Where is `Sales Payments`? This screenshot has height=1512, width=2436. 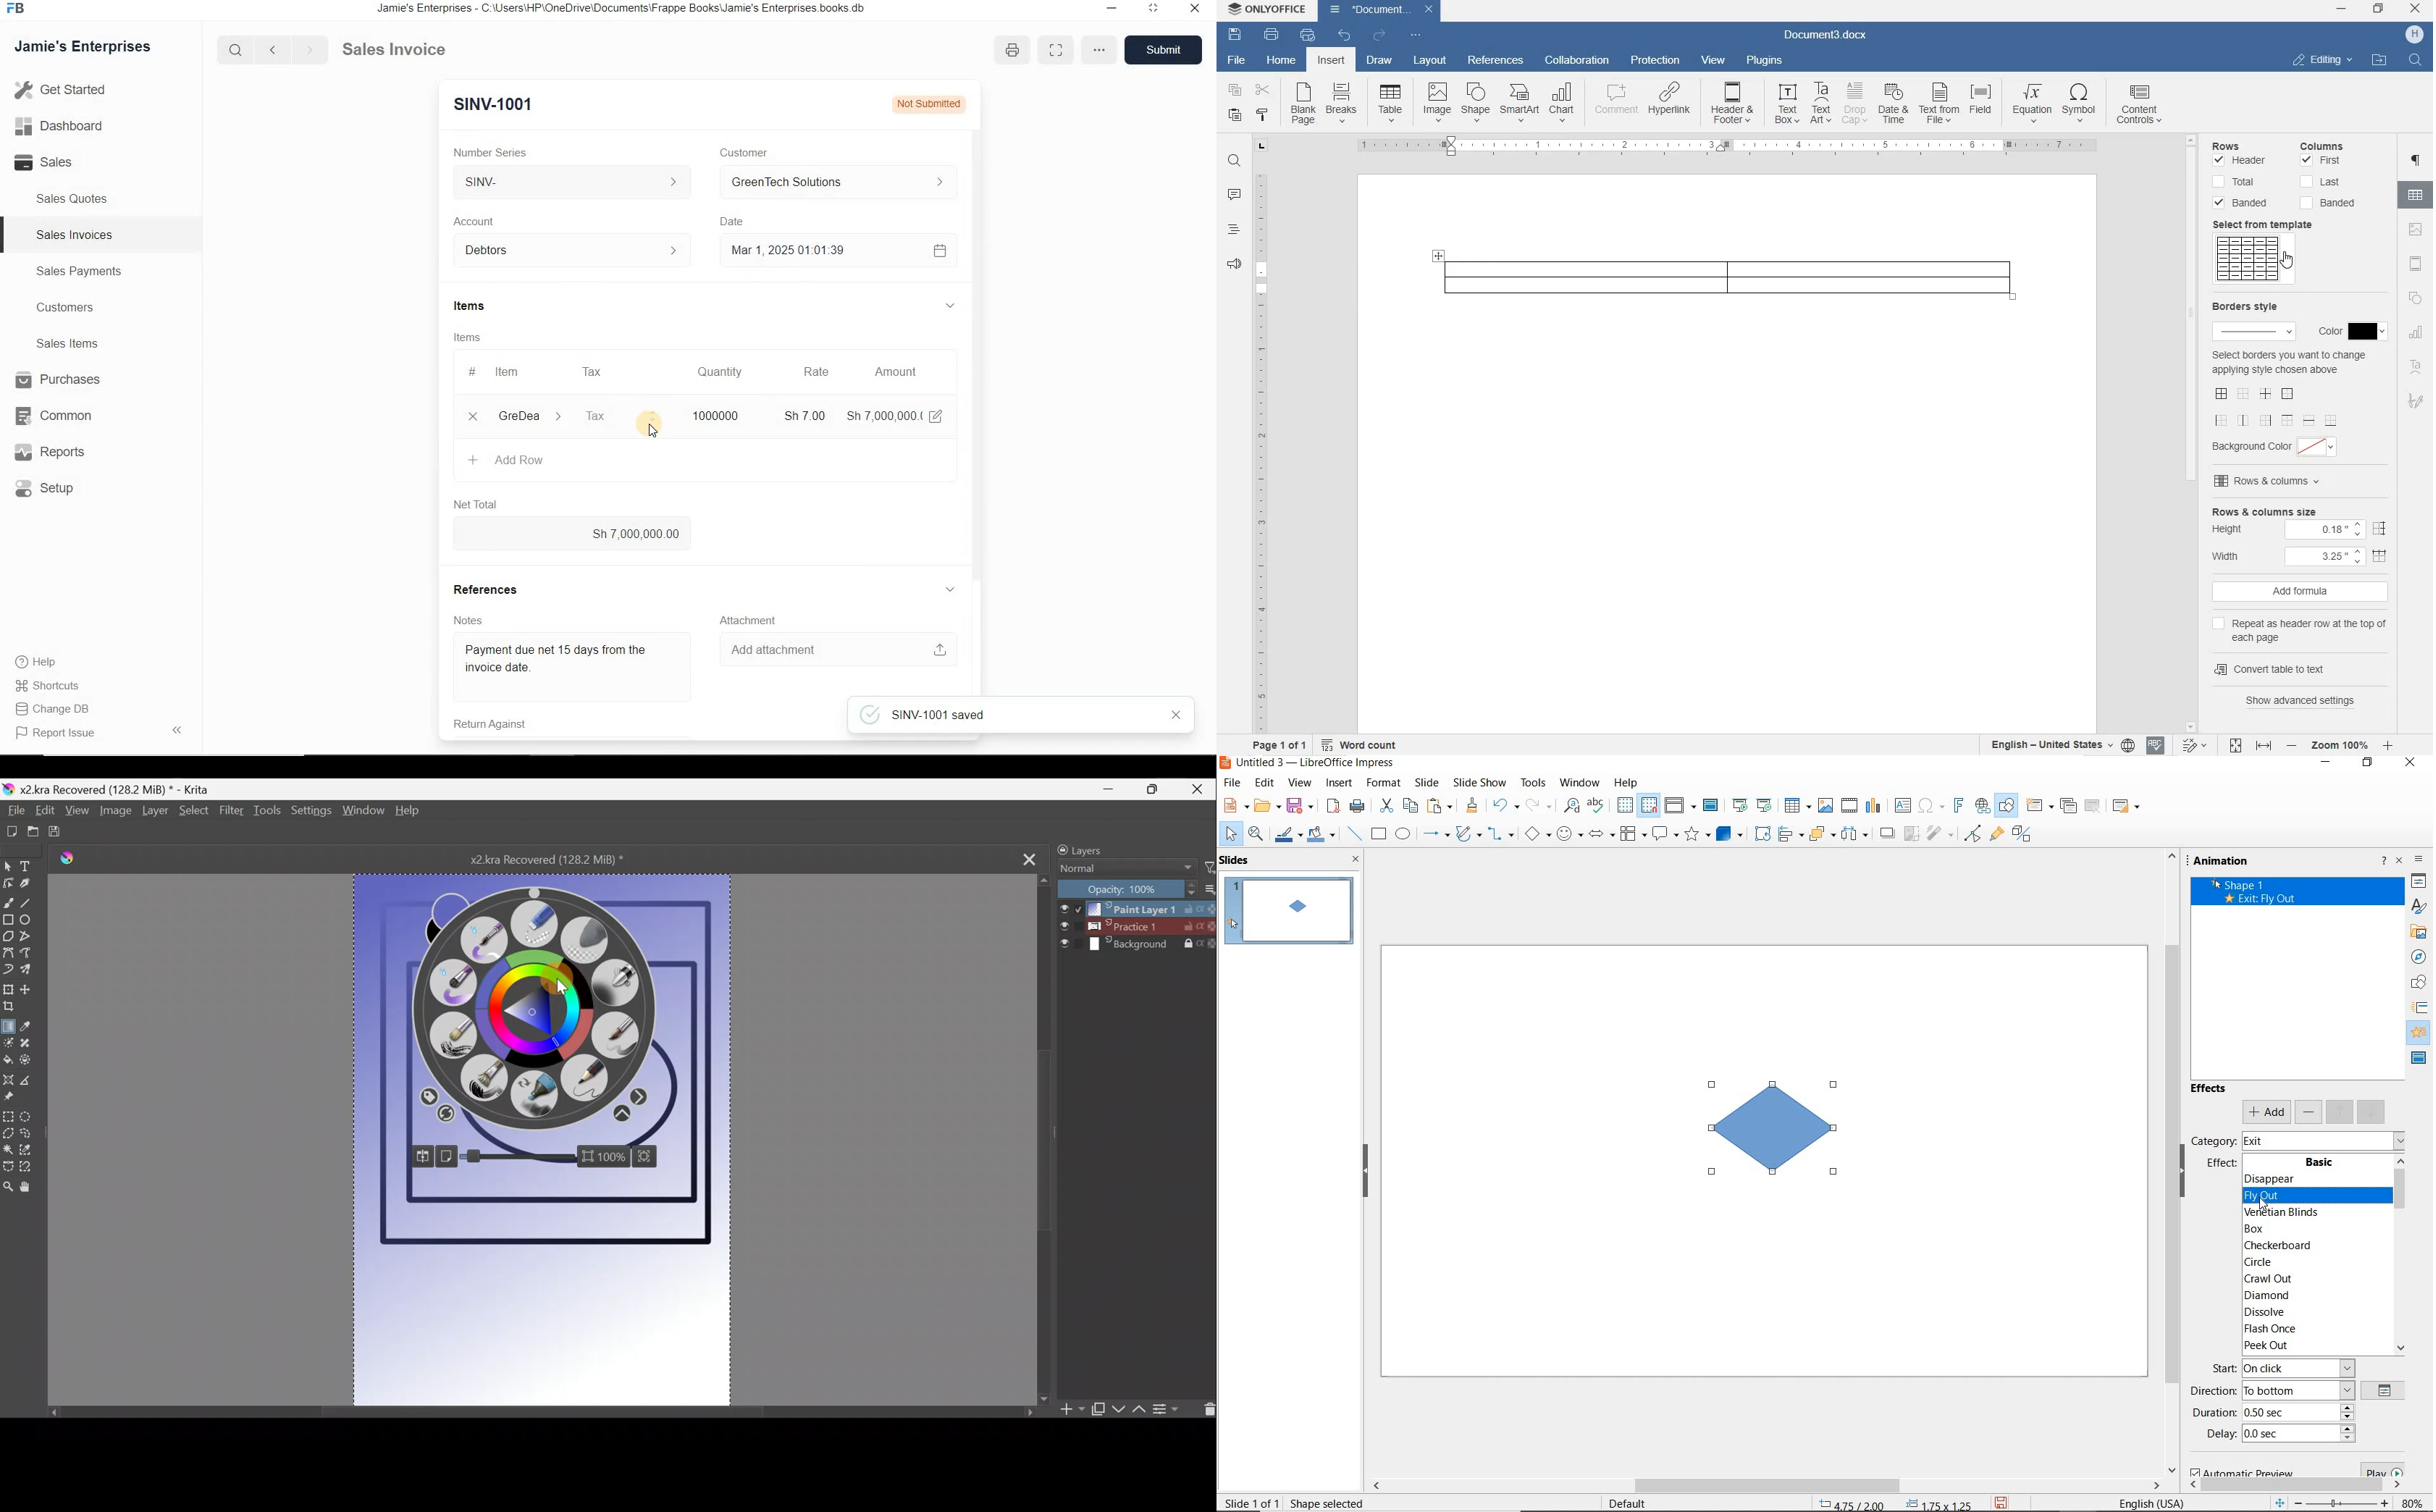 Sales Payments is located at coordinates (79, 272).